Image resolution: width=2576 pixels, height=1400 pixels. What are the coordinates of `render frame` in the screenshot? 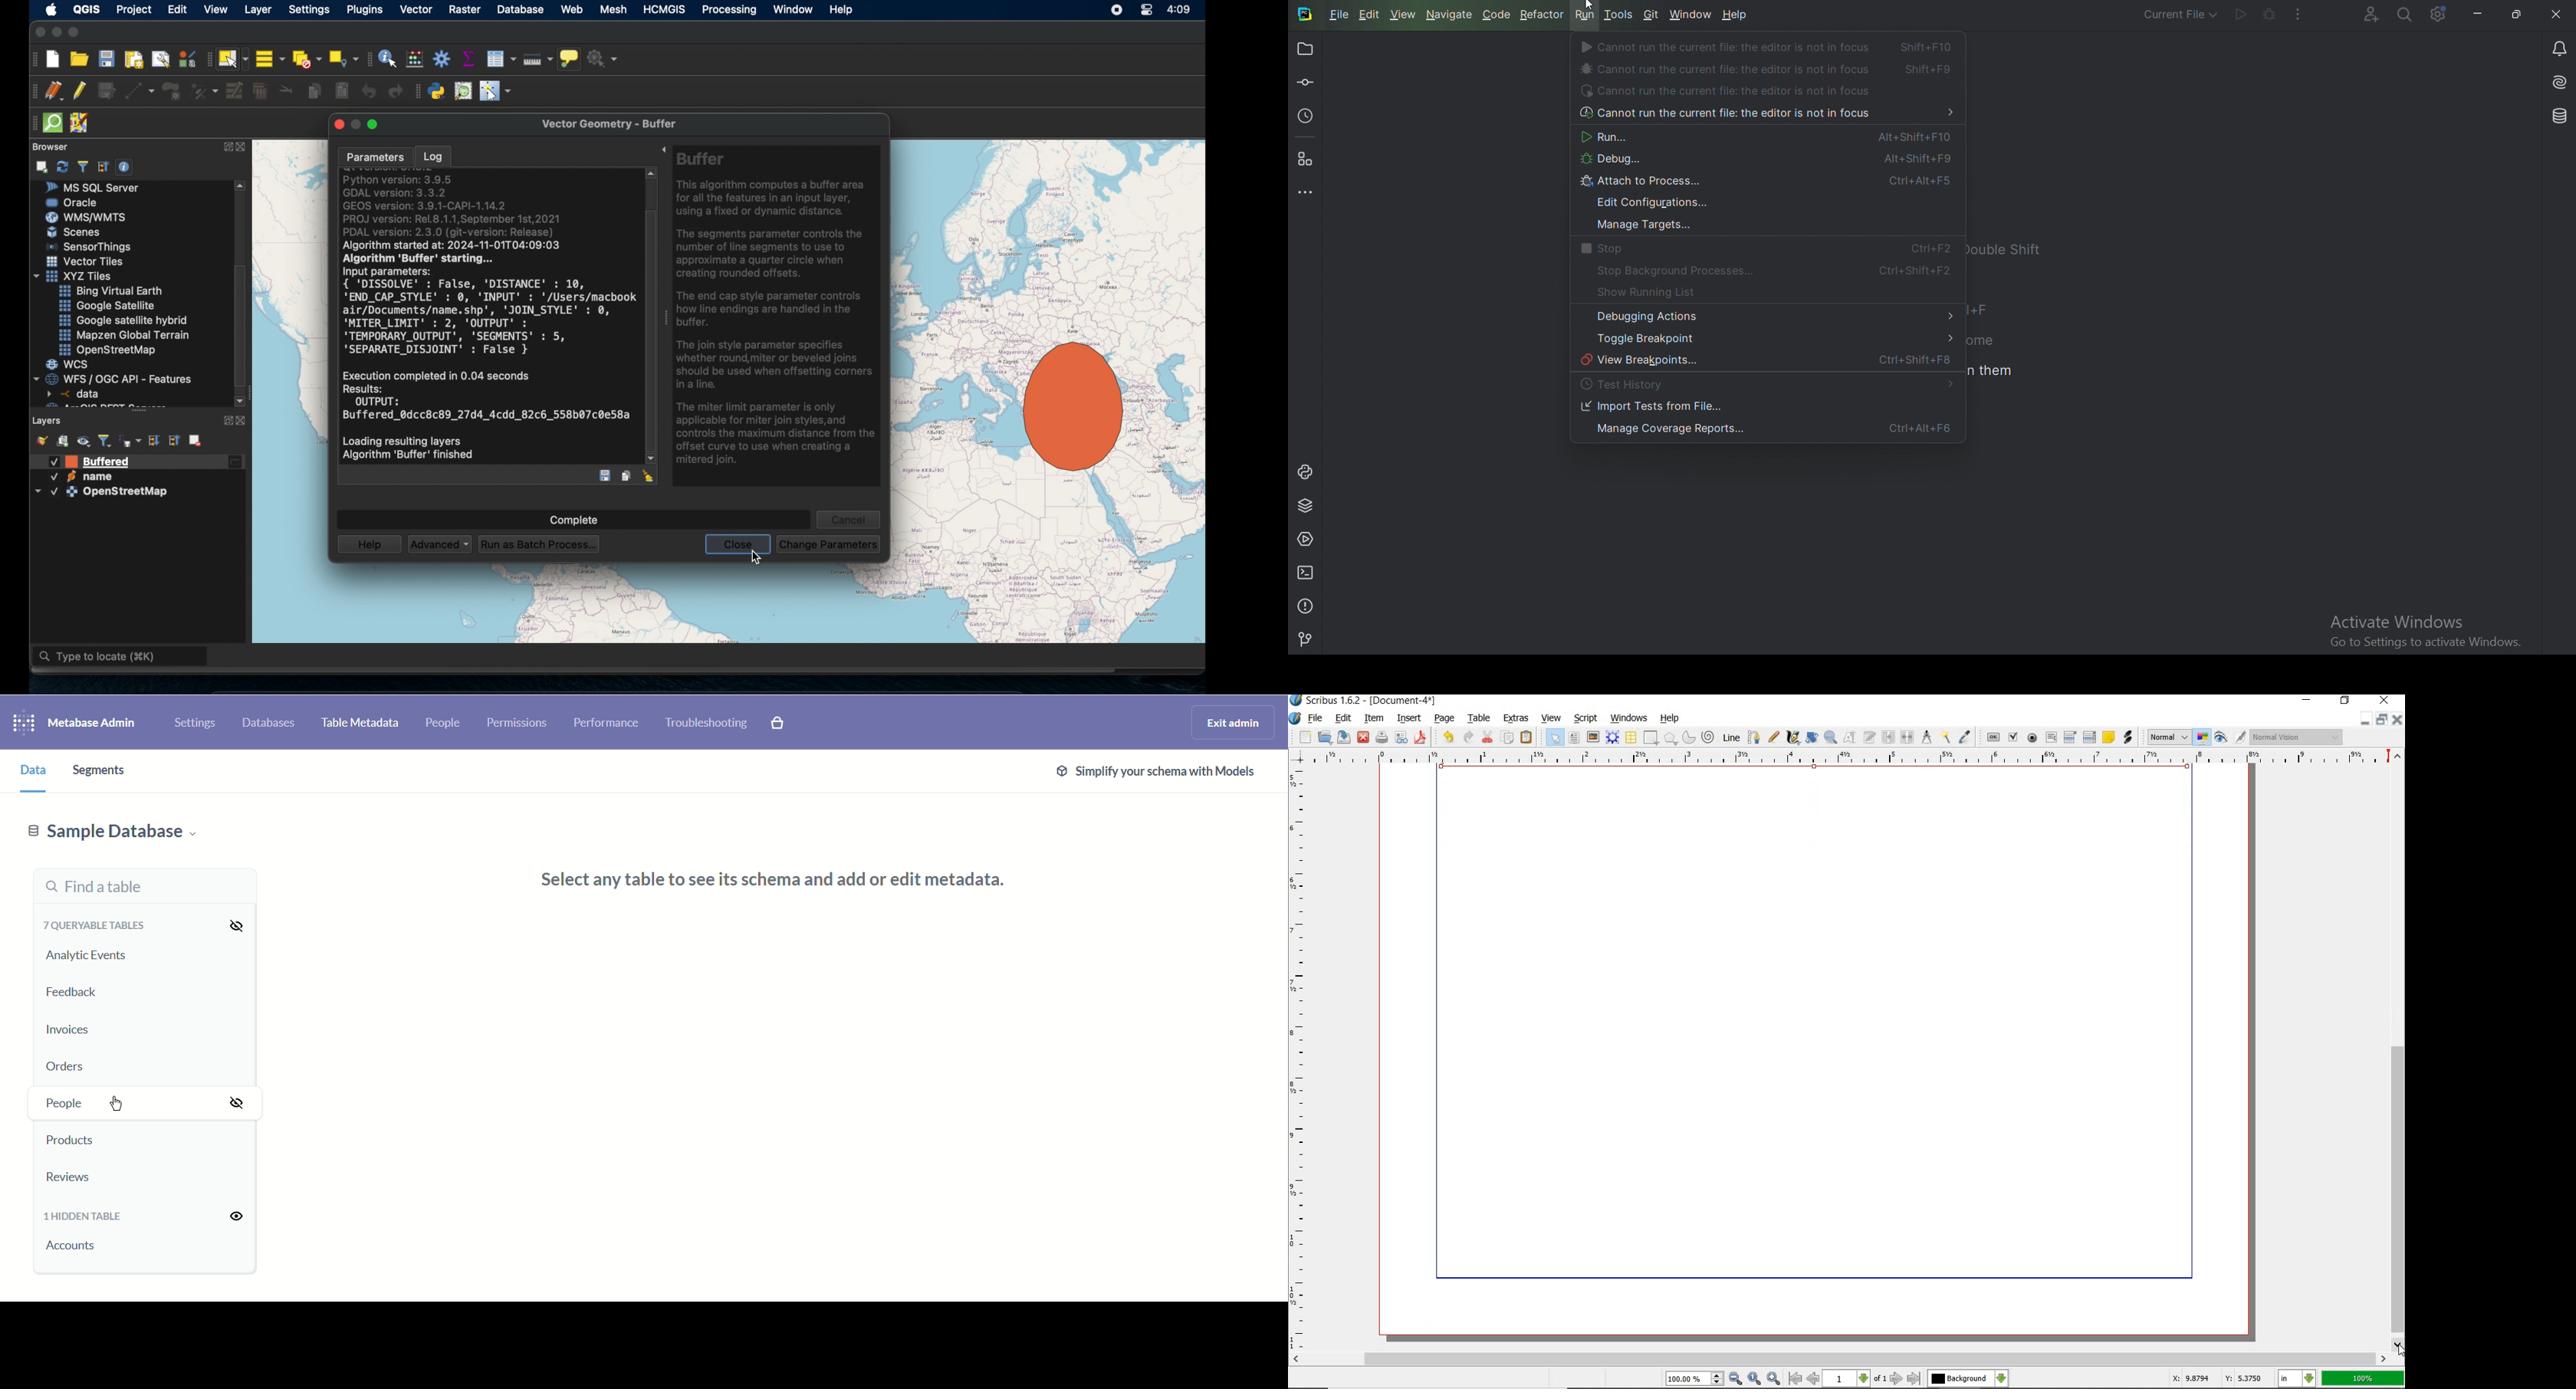 It's located at (1614, 738).